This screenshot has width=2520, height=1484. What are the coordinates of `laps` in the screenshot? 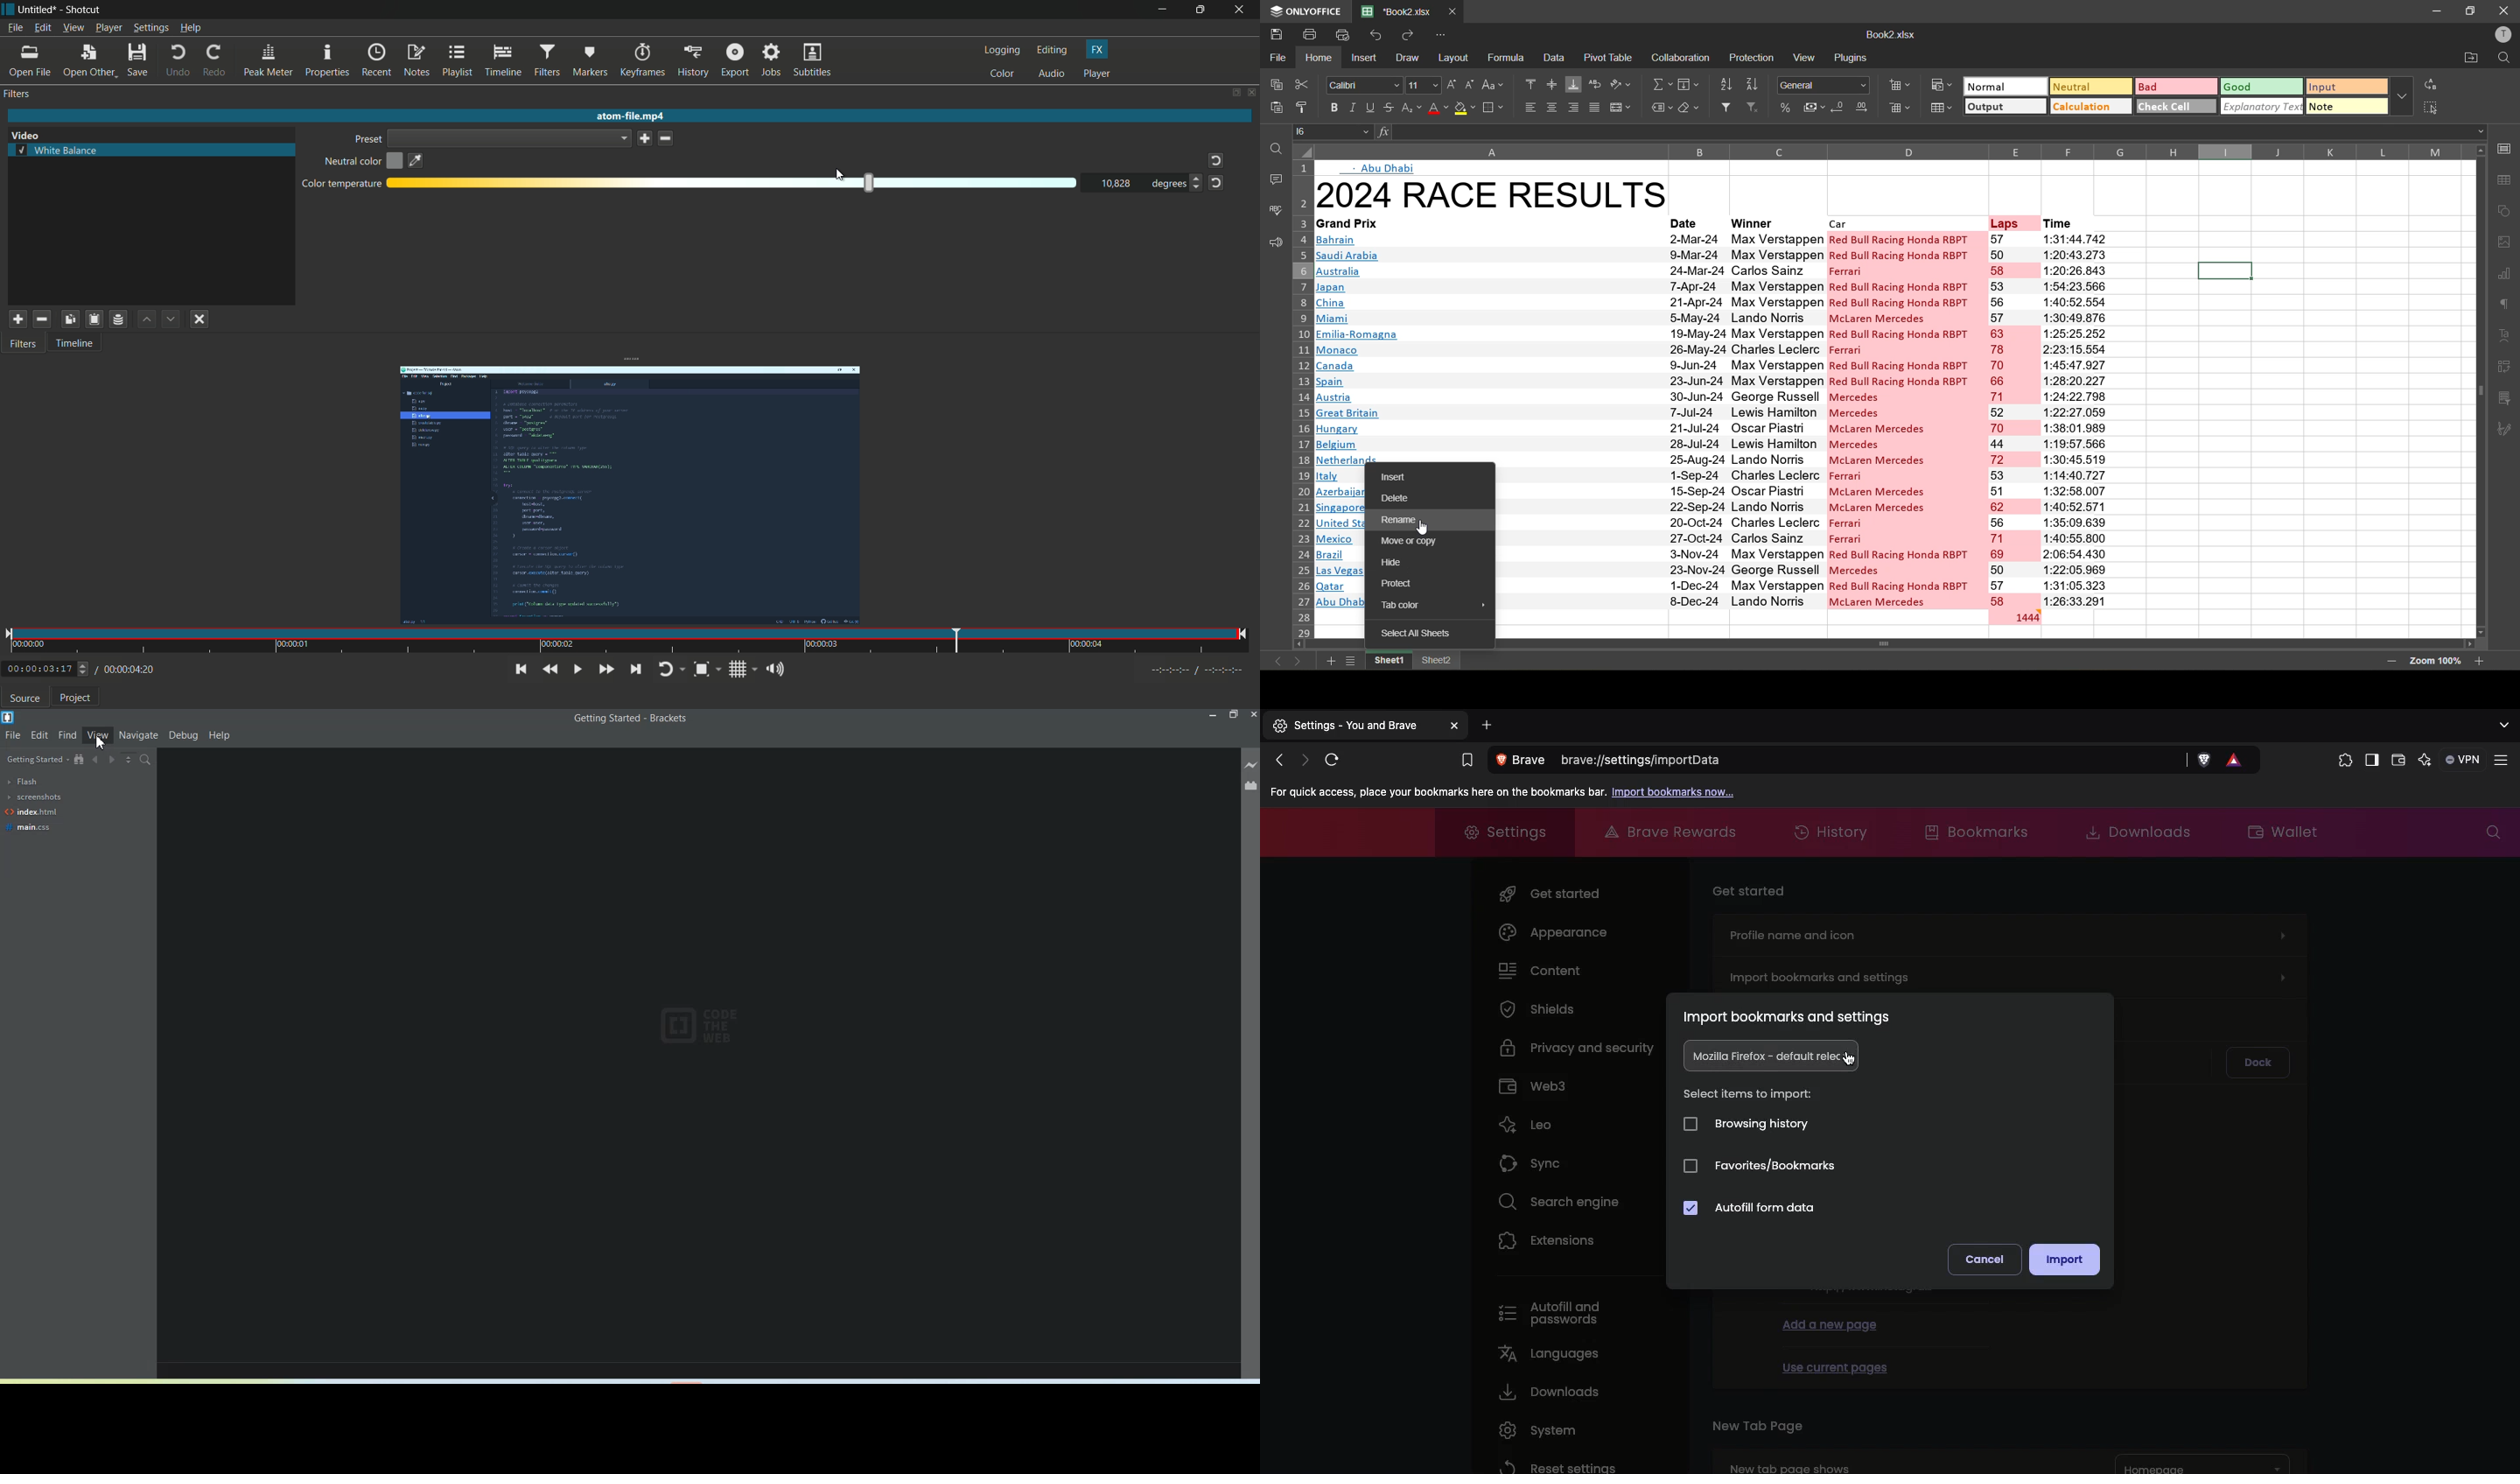 It's located at (2012, 222).